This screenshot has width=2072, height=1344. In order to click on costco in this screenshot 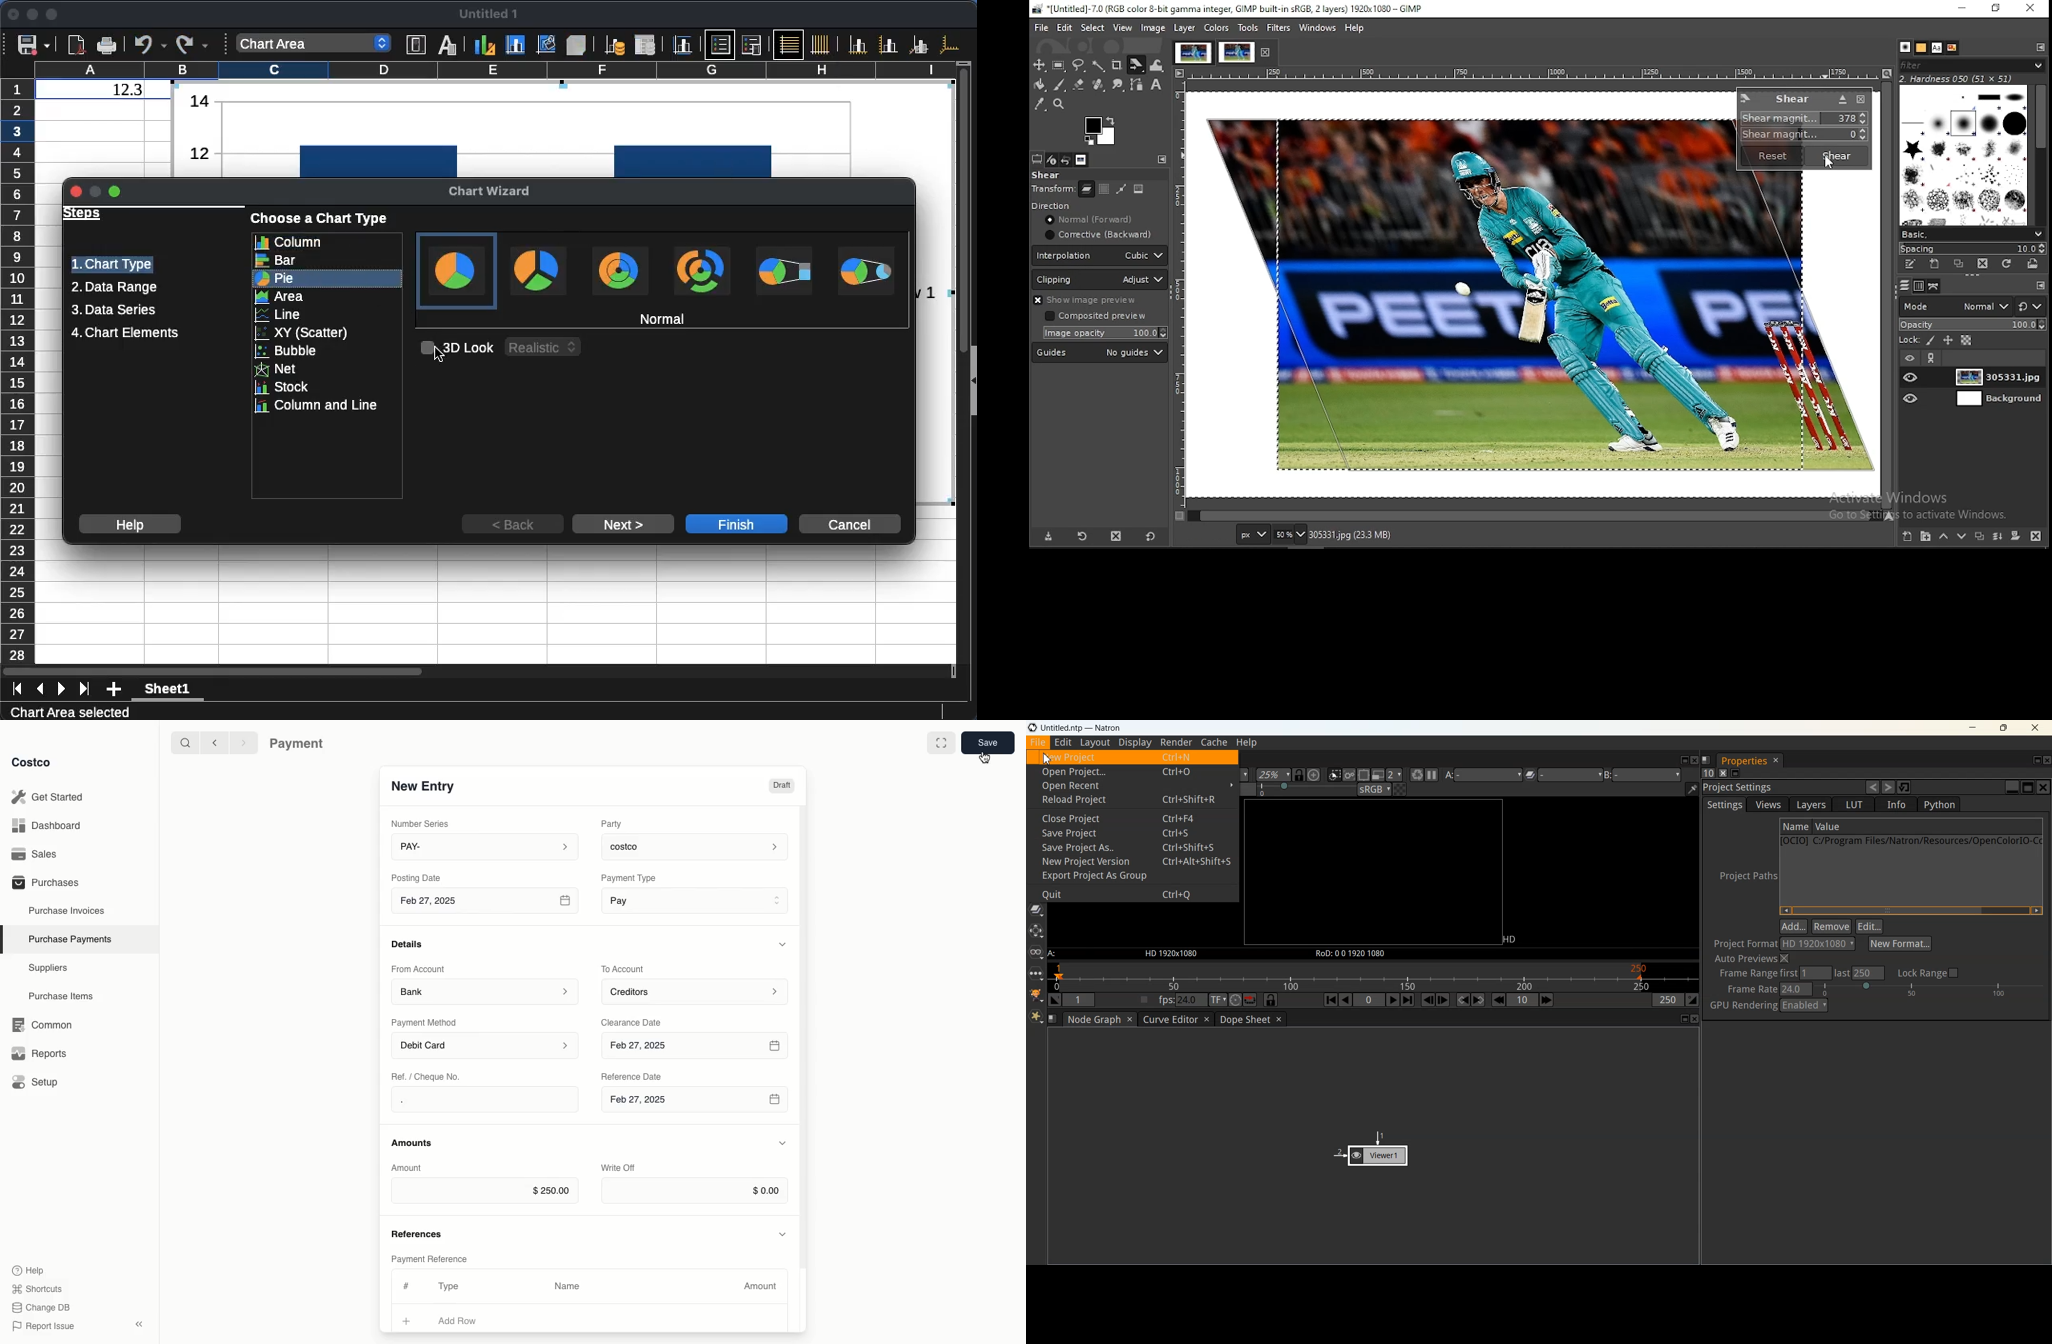, I will do `click(698, 845)`.